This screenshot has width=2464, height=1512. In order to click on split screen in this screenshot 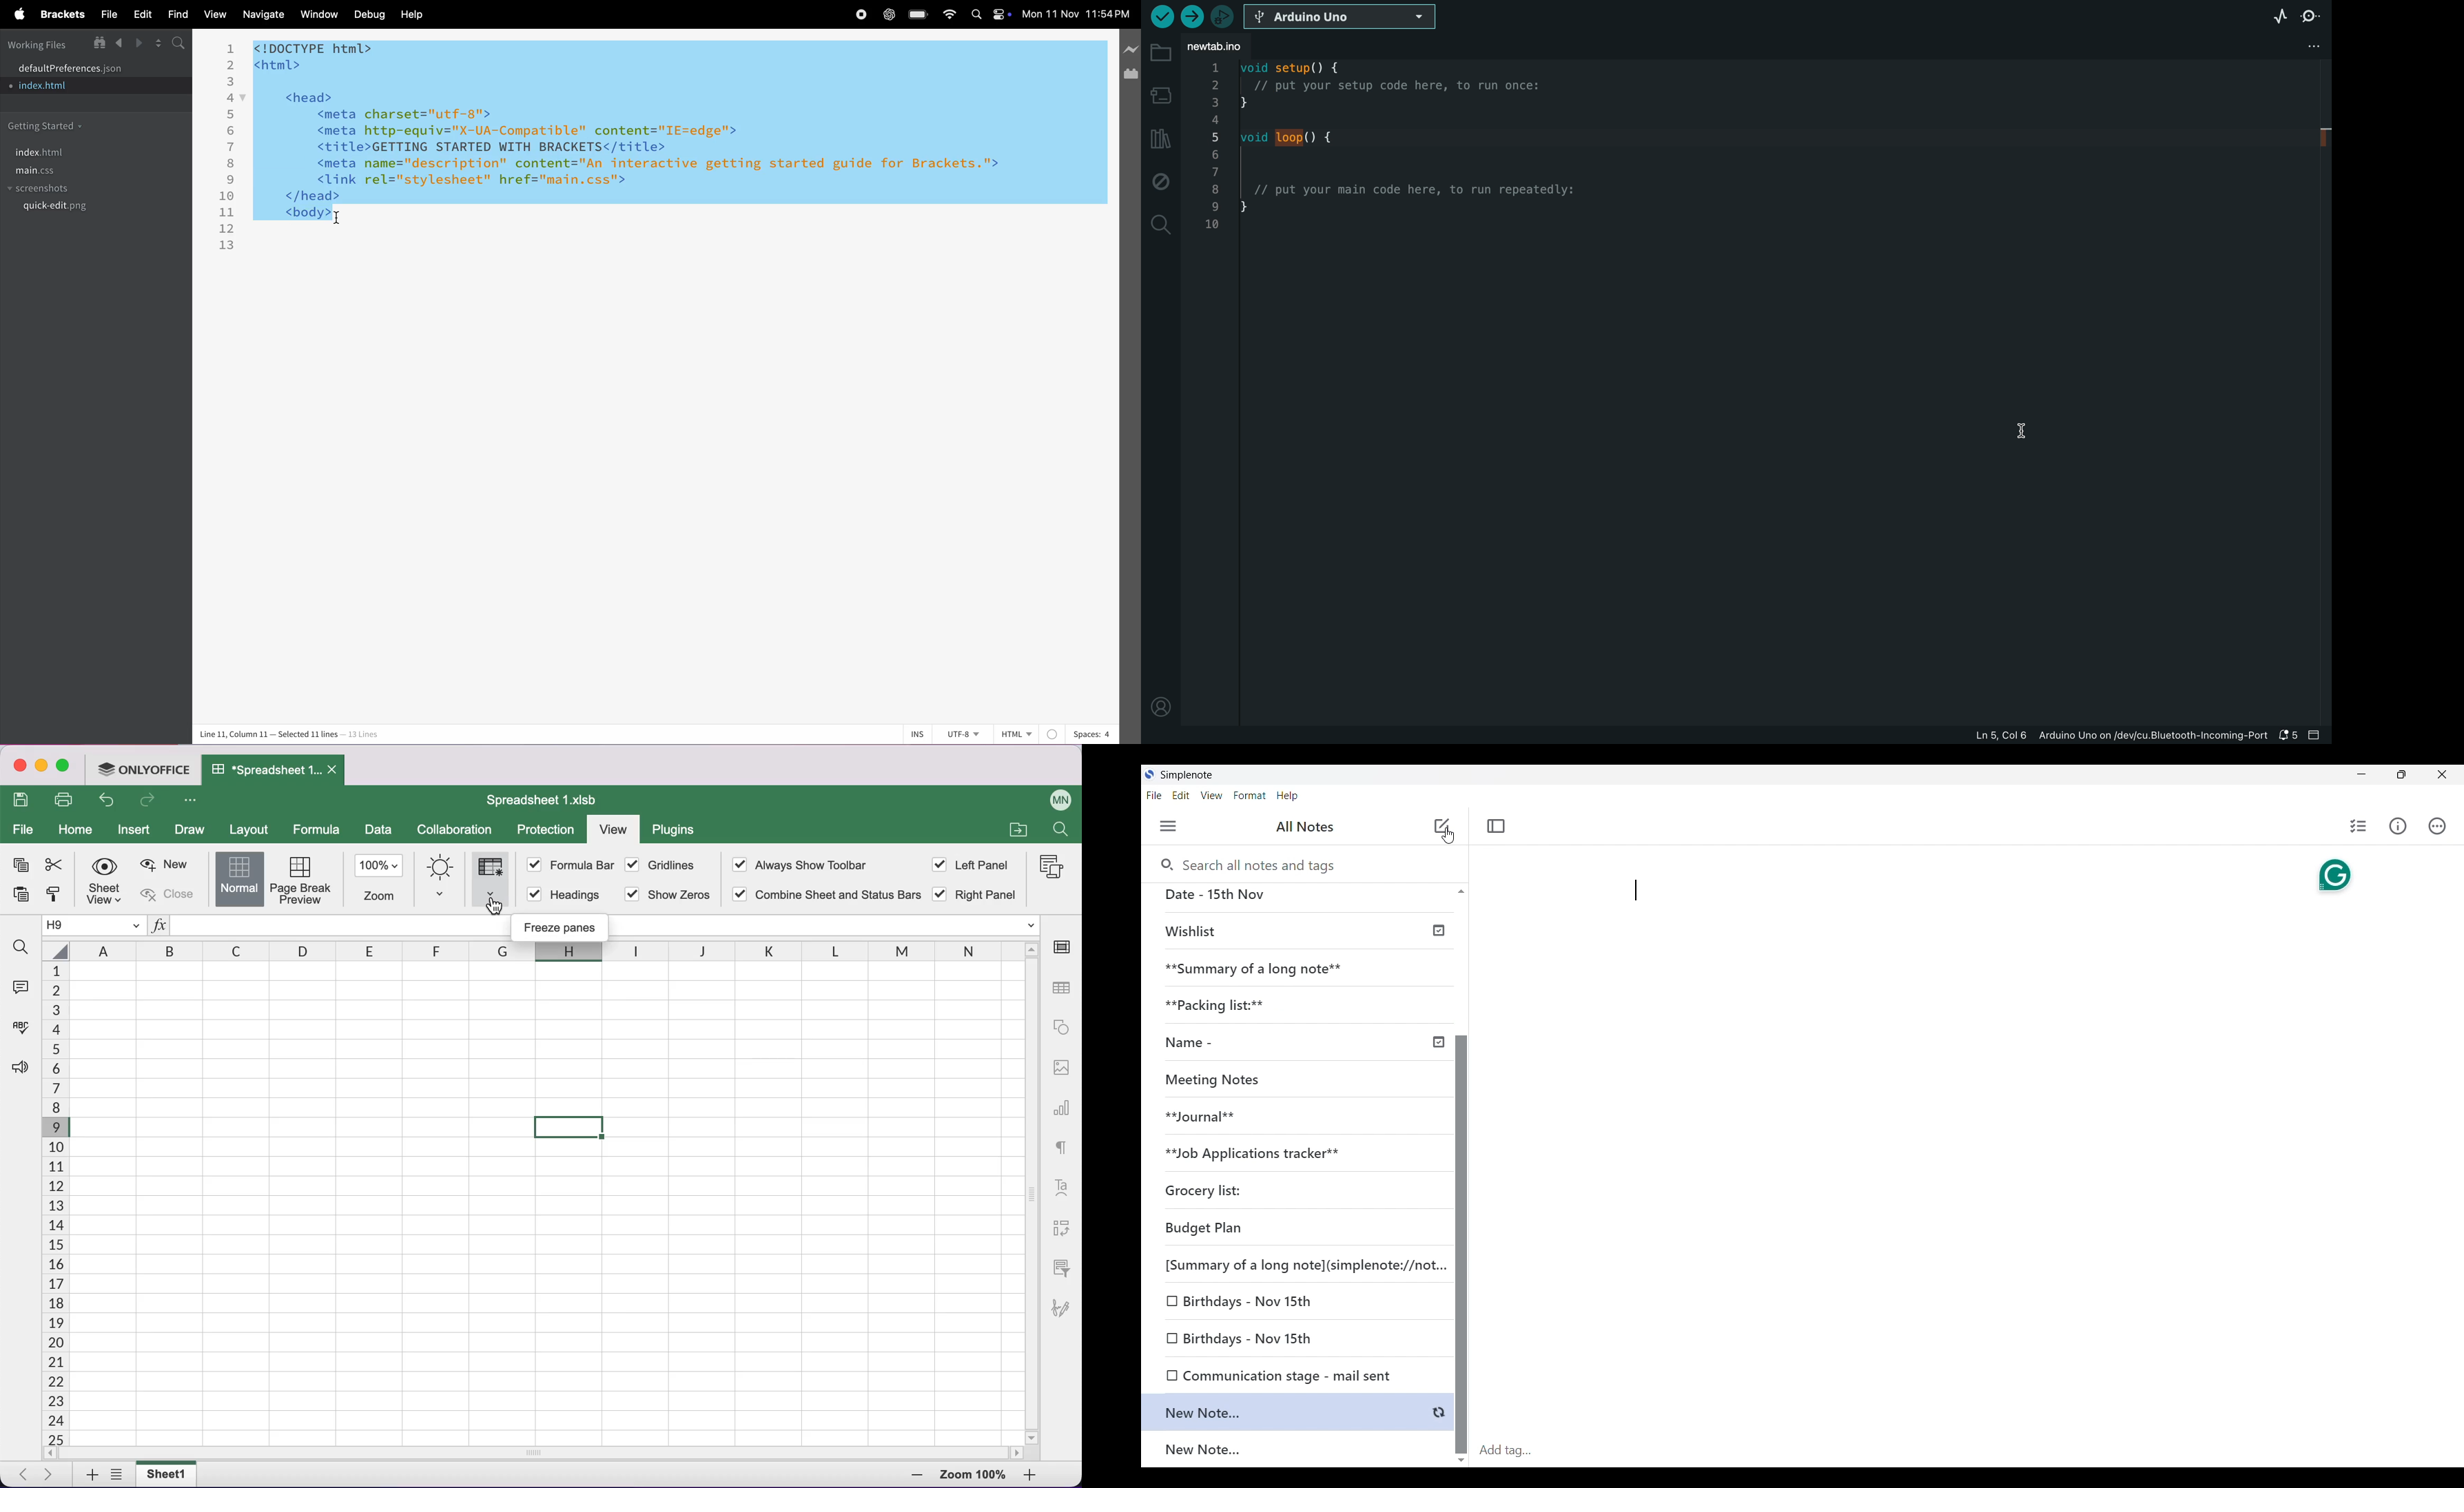, I will do `click(158, 42)`.